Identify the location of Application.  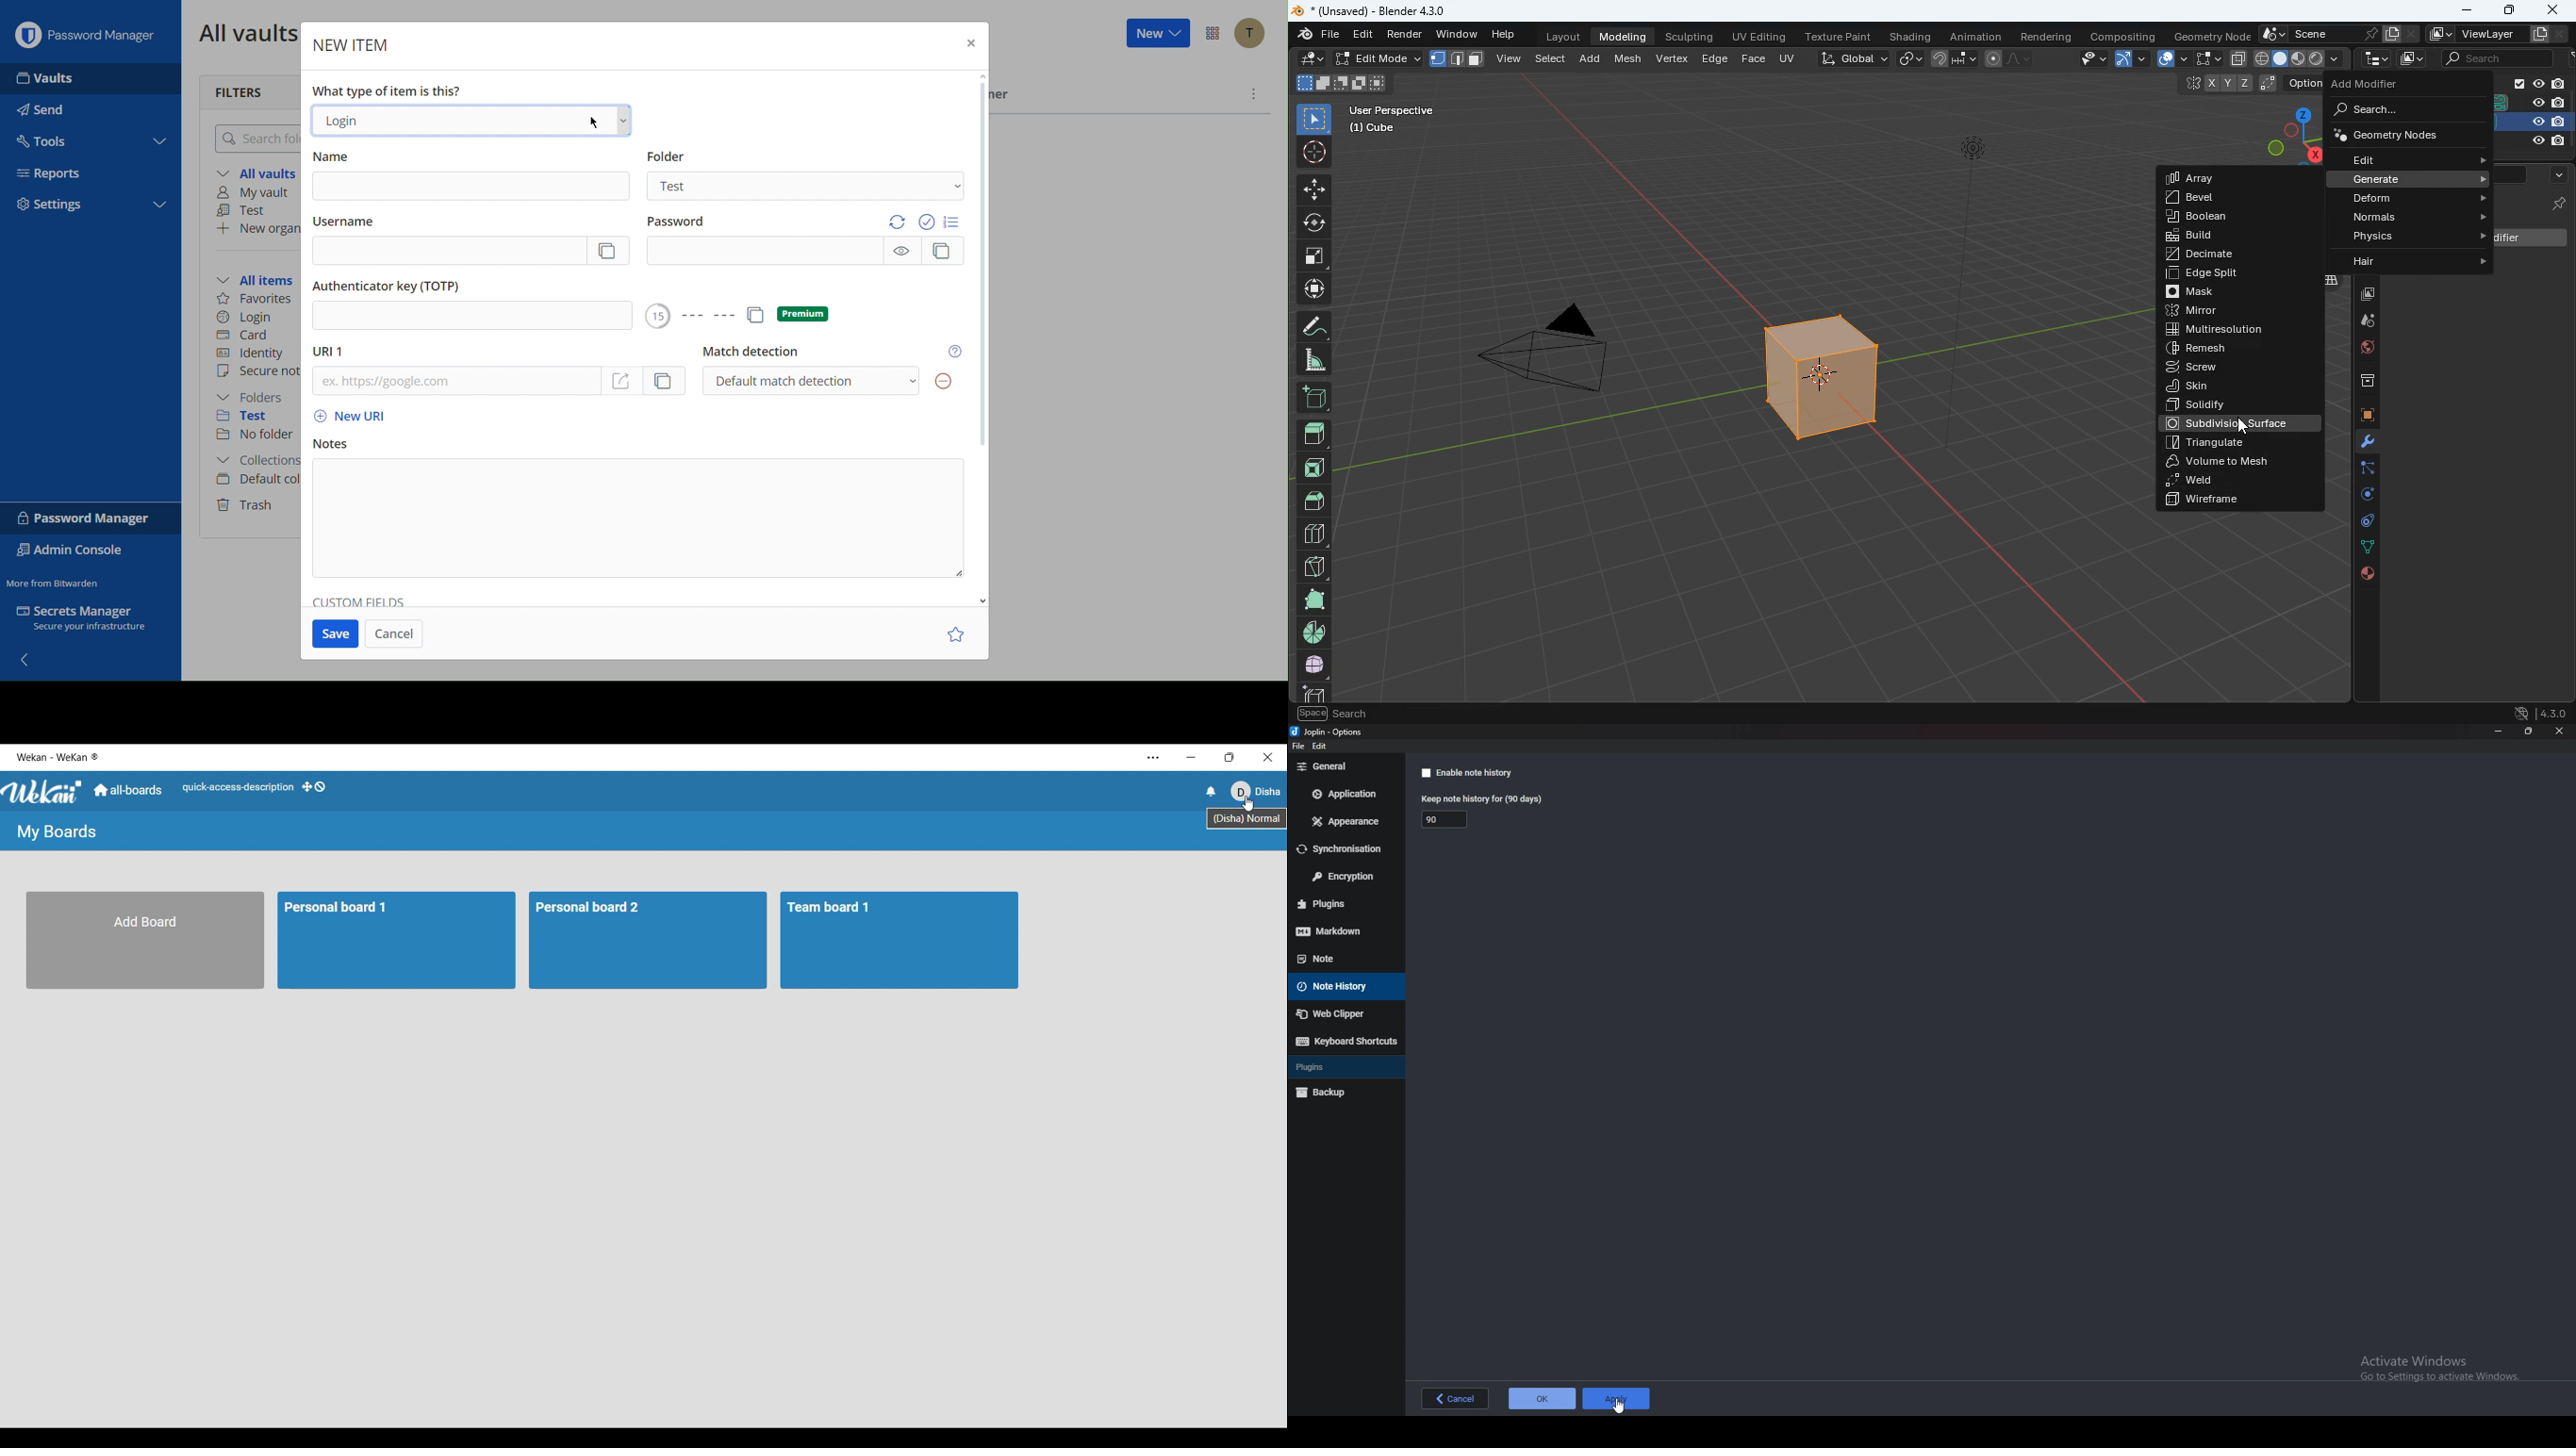
(1347, 794).